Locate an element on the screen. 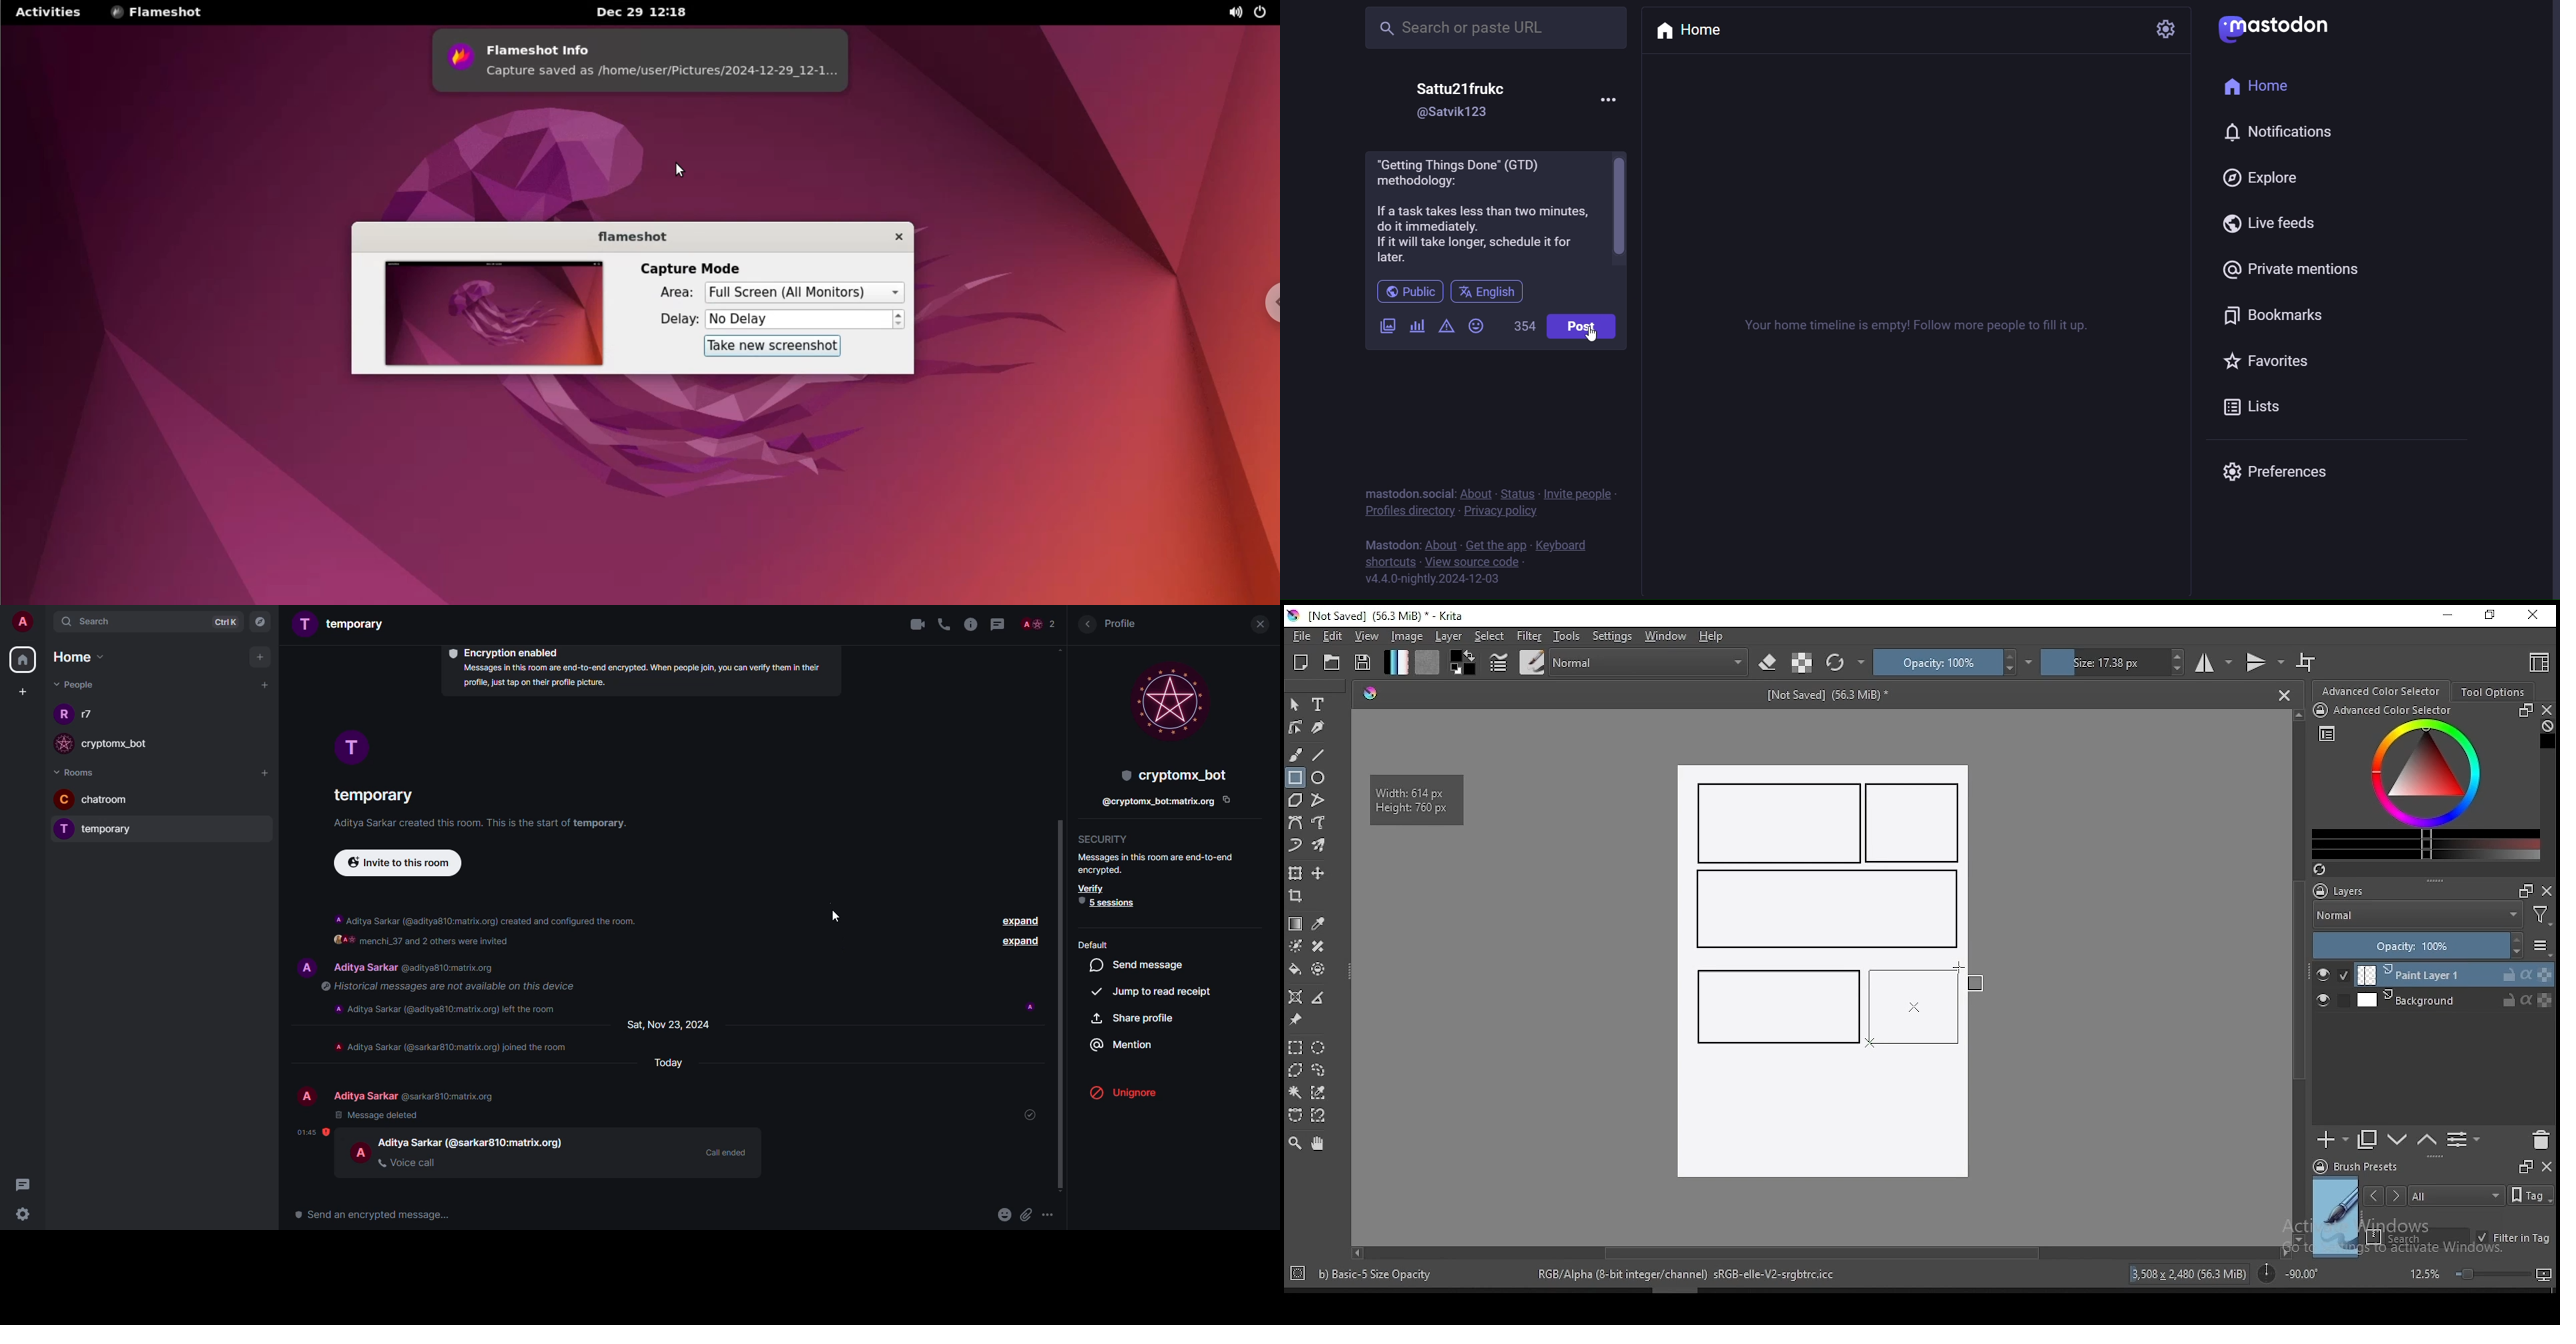  text is located at coordinates (1916, 329).